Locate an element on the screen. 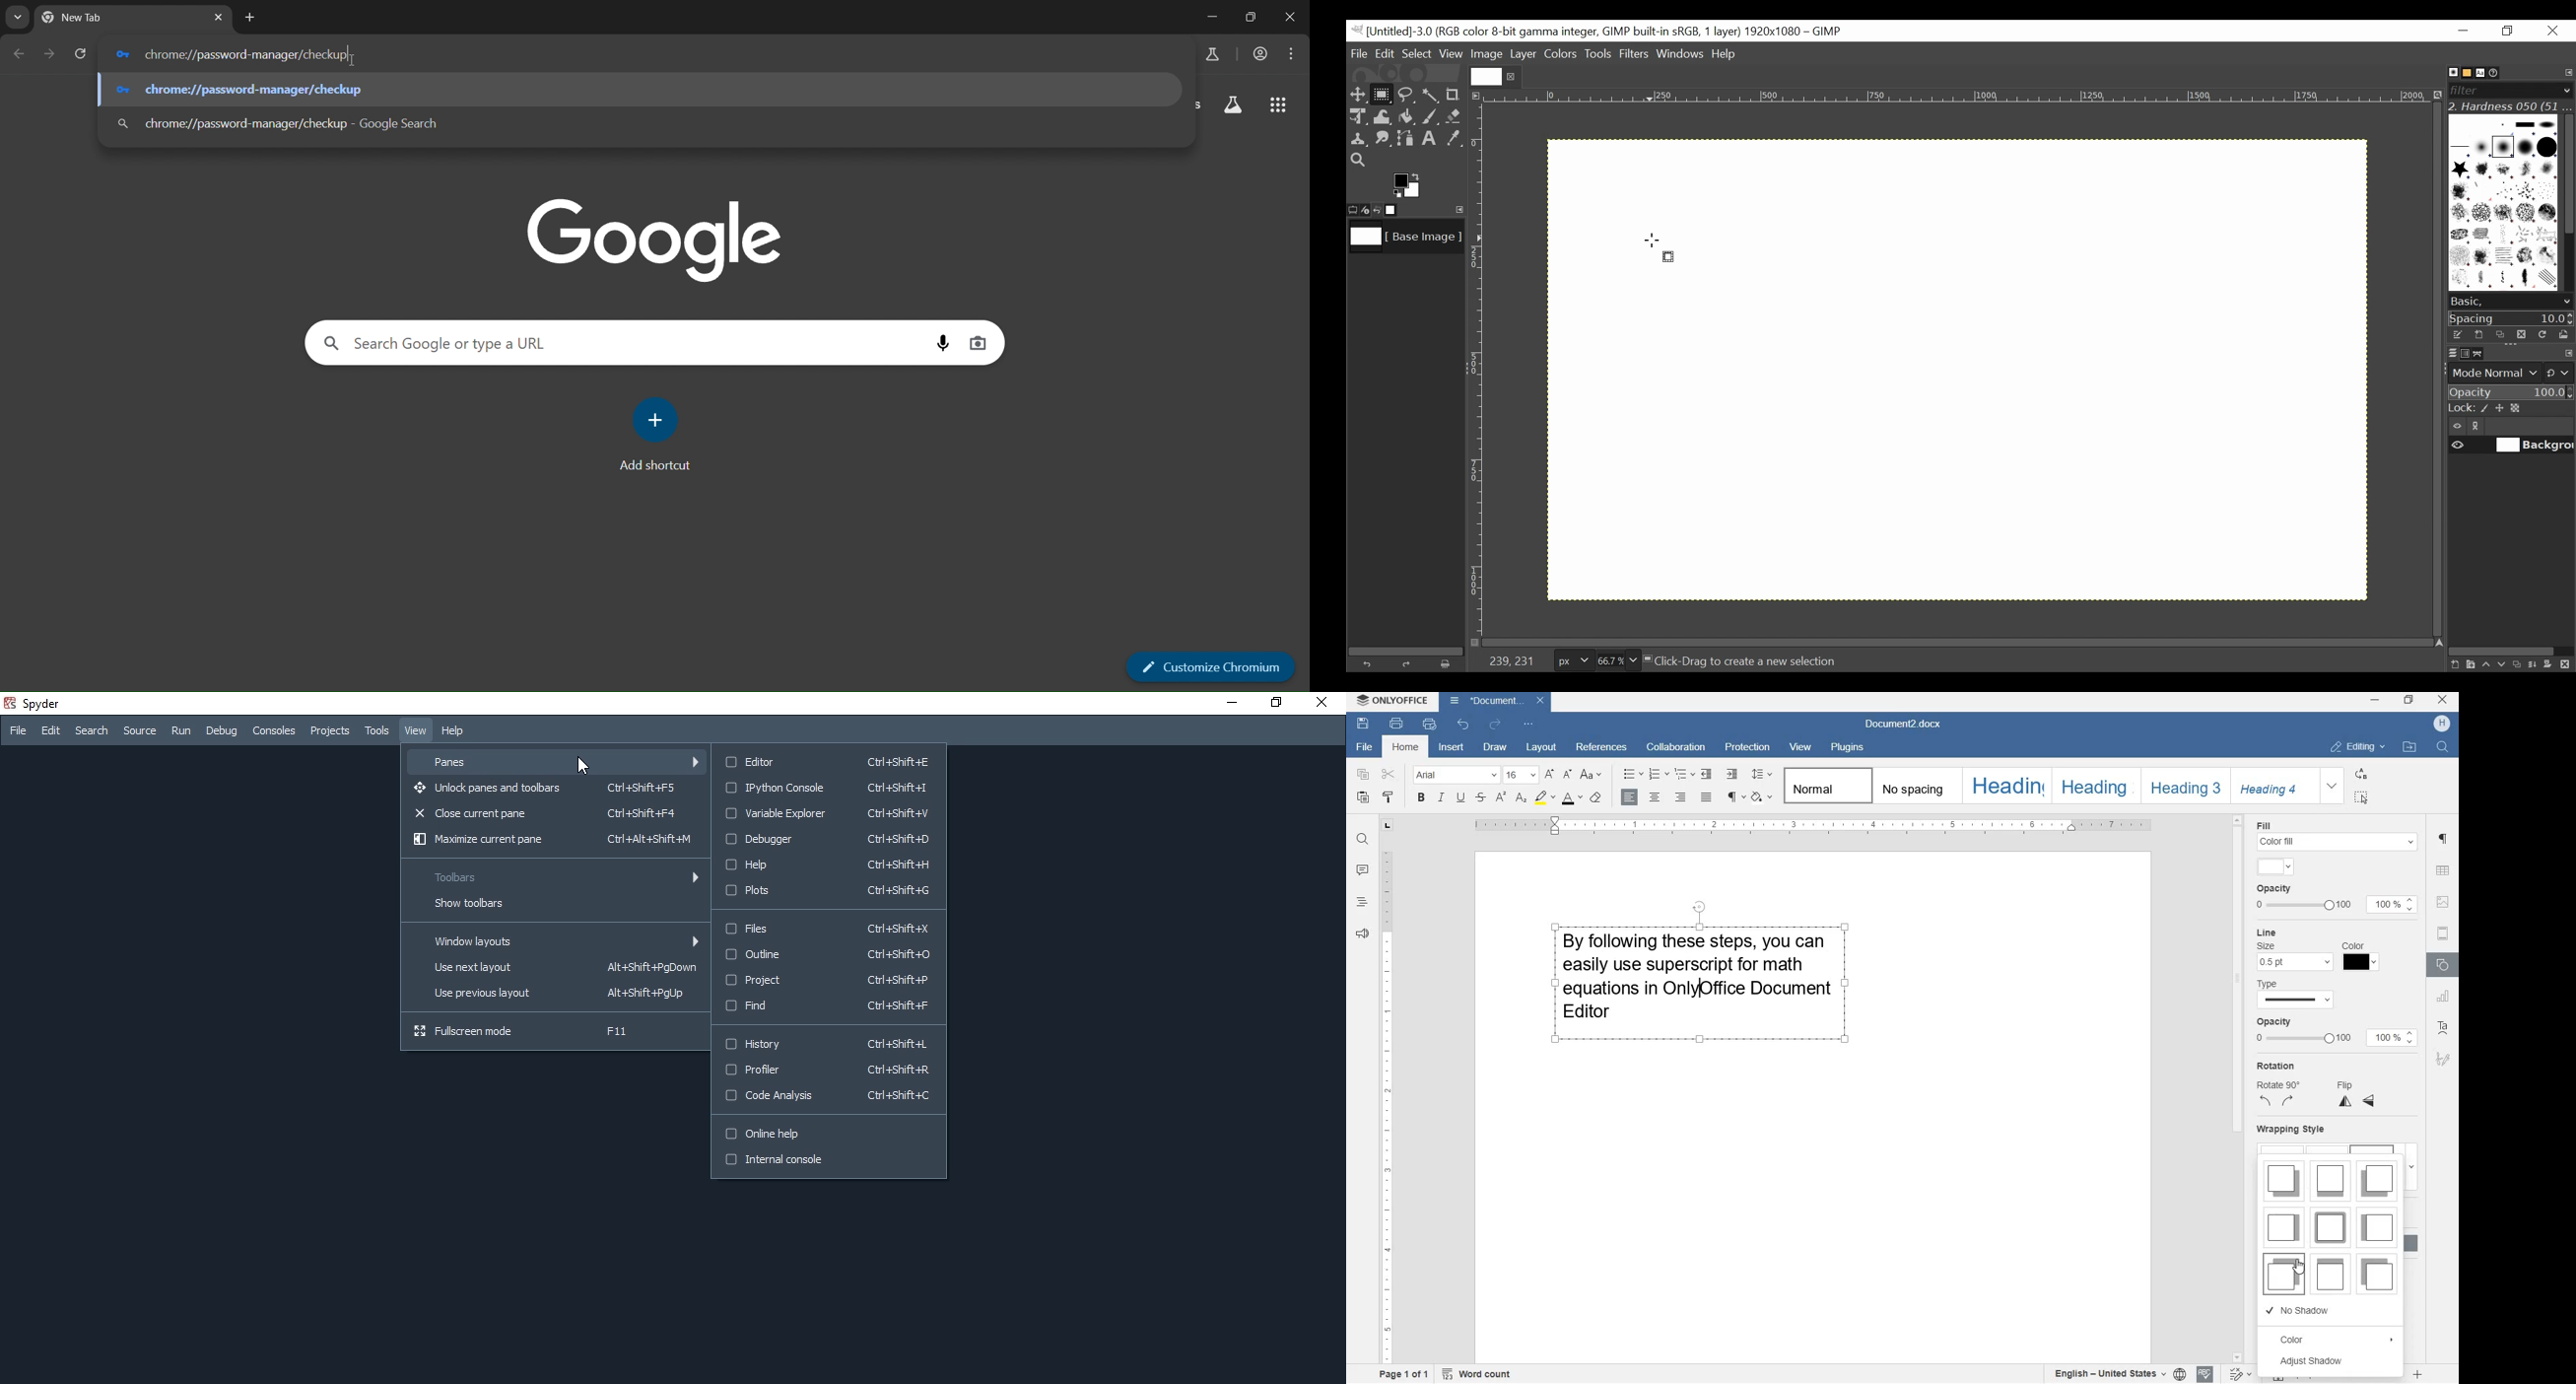  Editor is located at coordinates (830, 759).